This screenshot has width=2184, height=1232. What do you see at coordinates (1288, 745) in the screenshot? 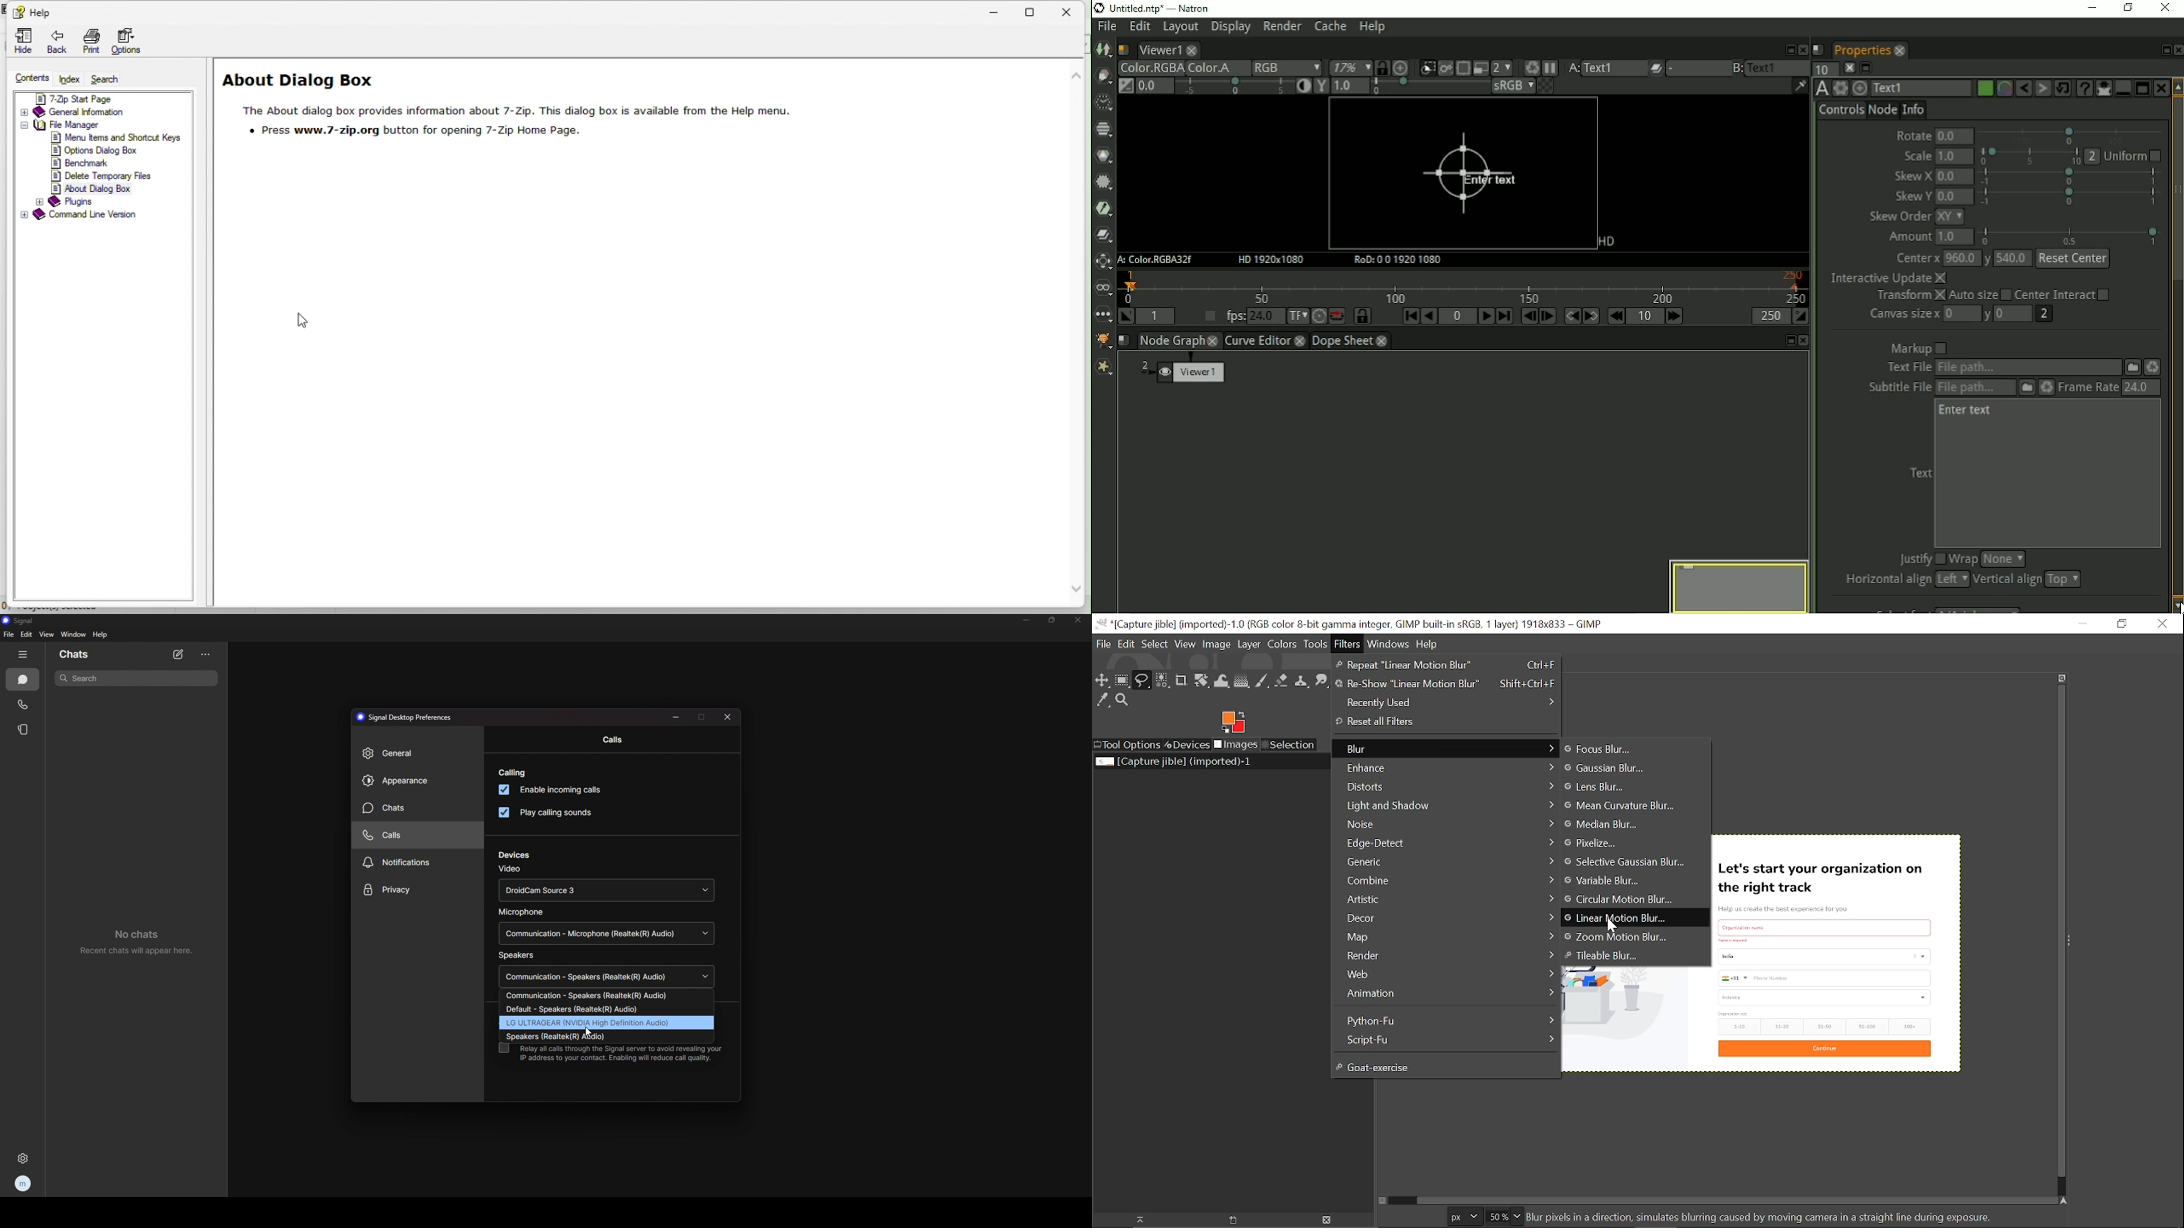
I see `Selection` at bounding box center [1288, 745].